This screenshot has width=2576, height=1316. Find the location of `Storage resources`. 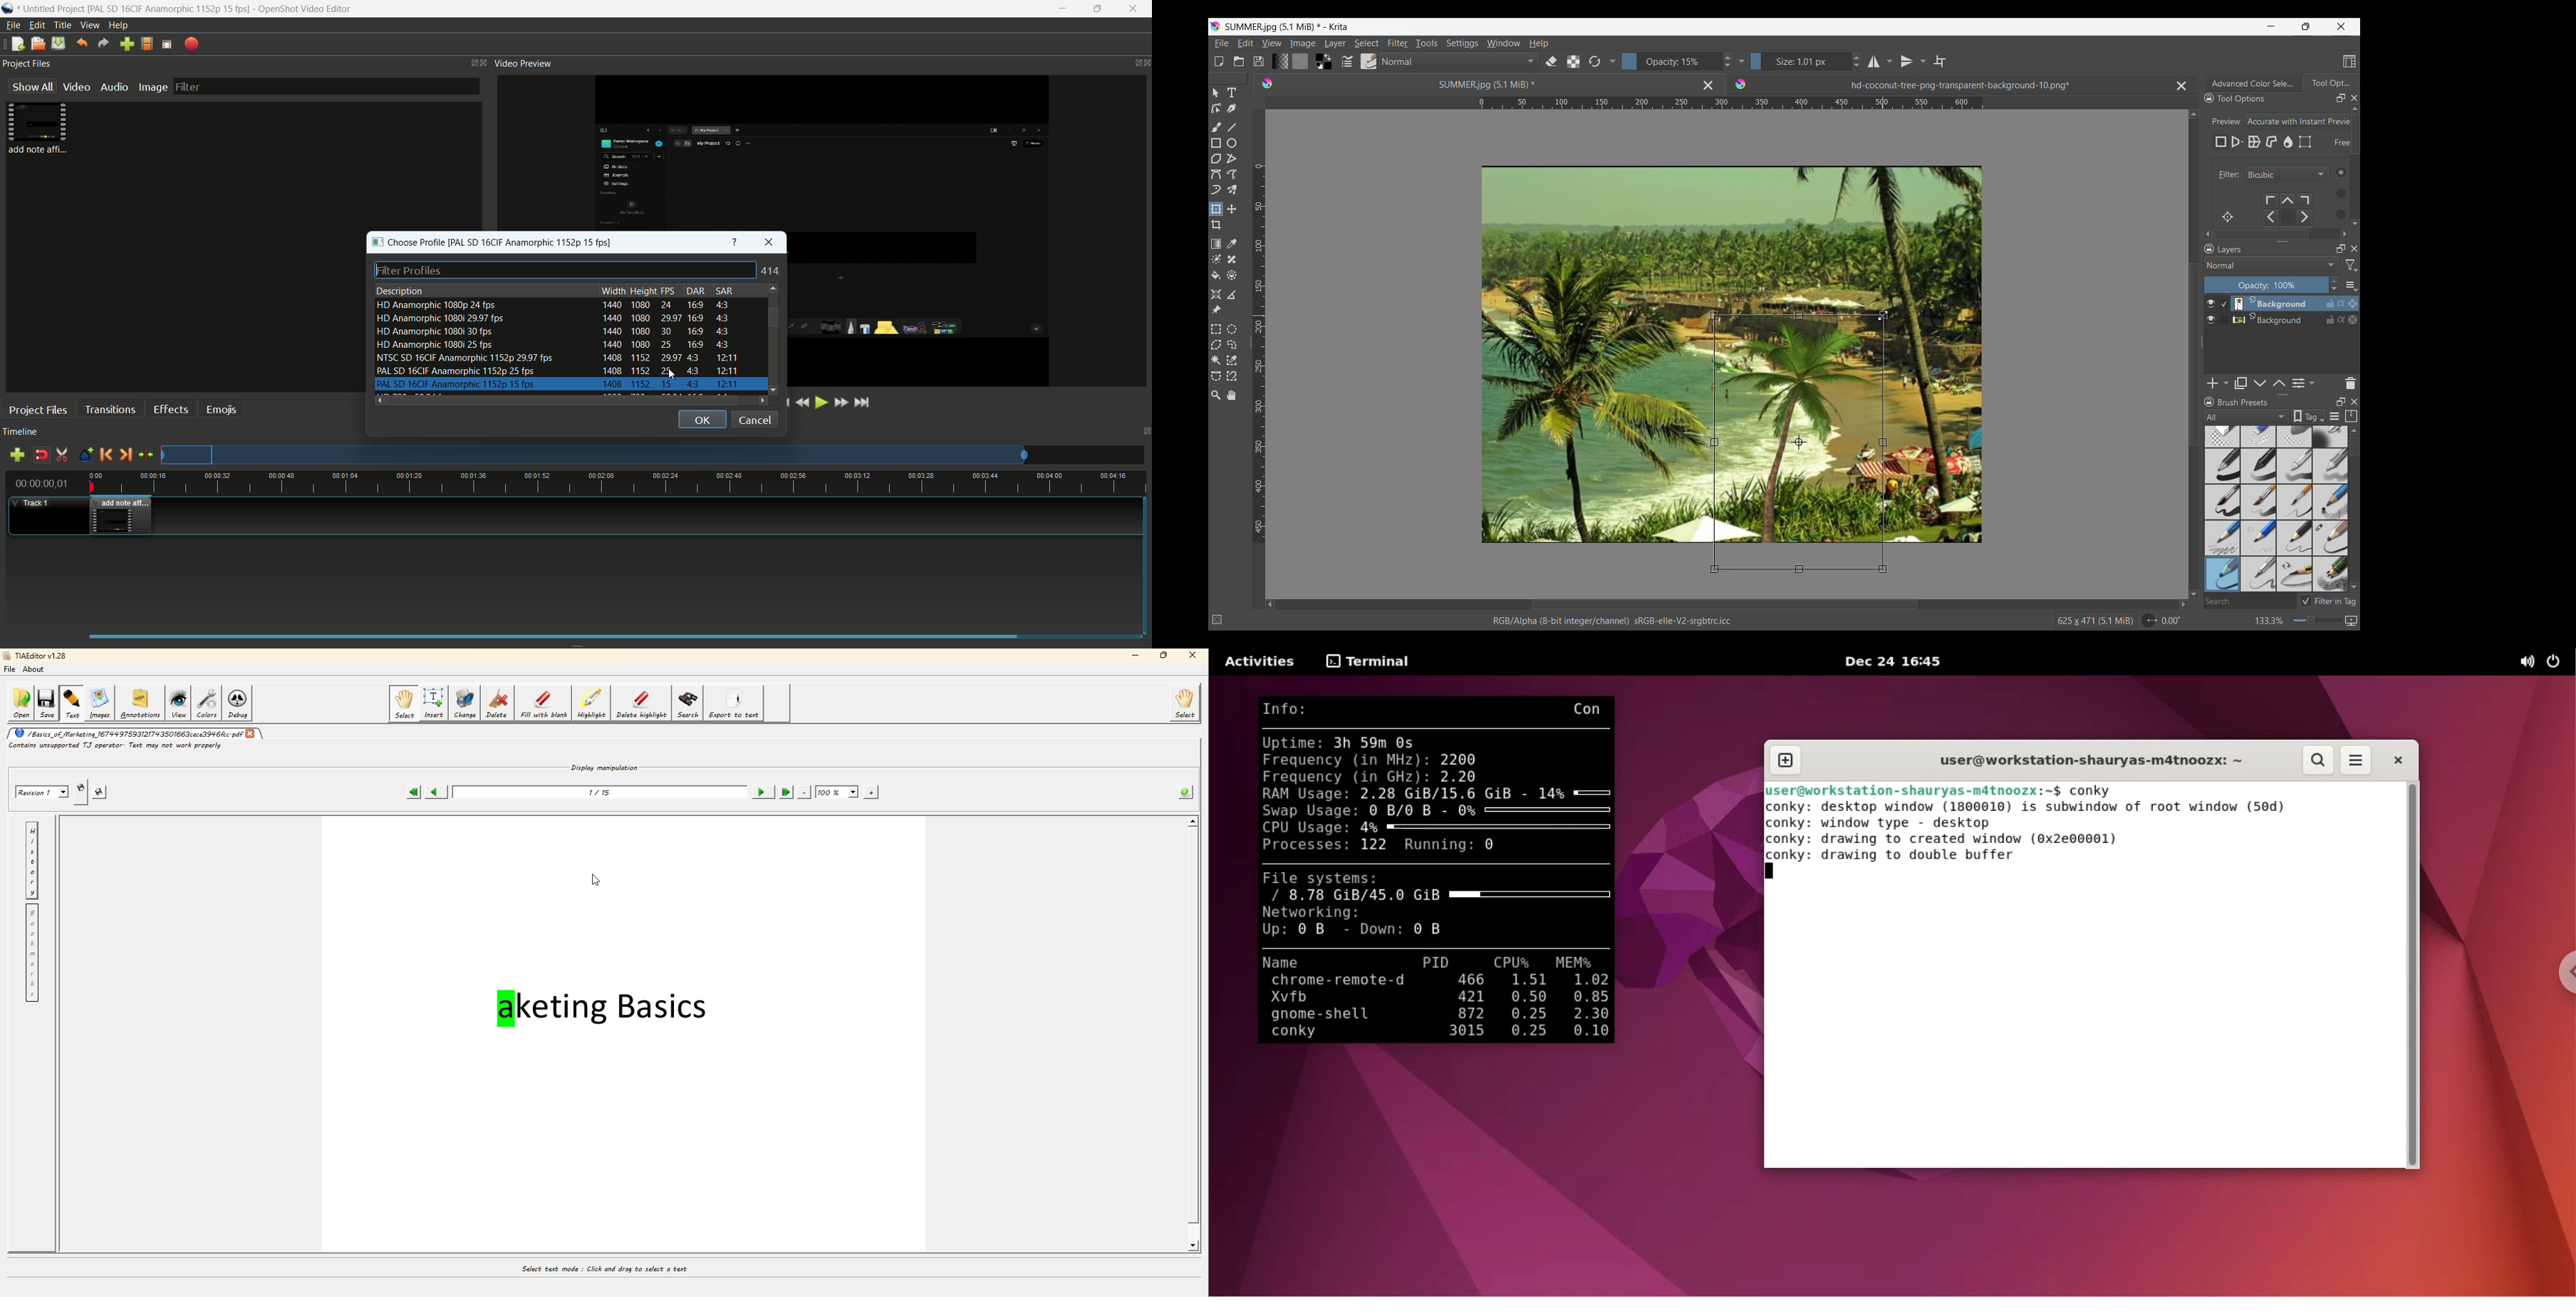

Storage resources is located at coordinates (2353, 416).